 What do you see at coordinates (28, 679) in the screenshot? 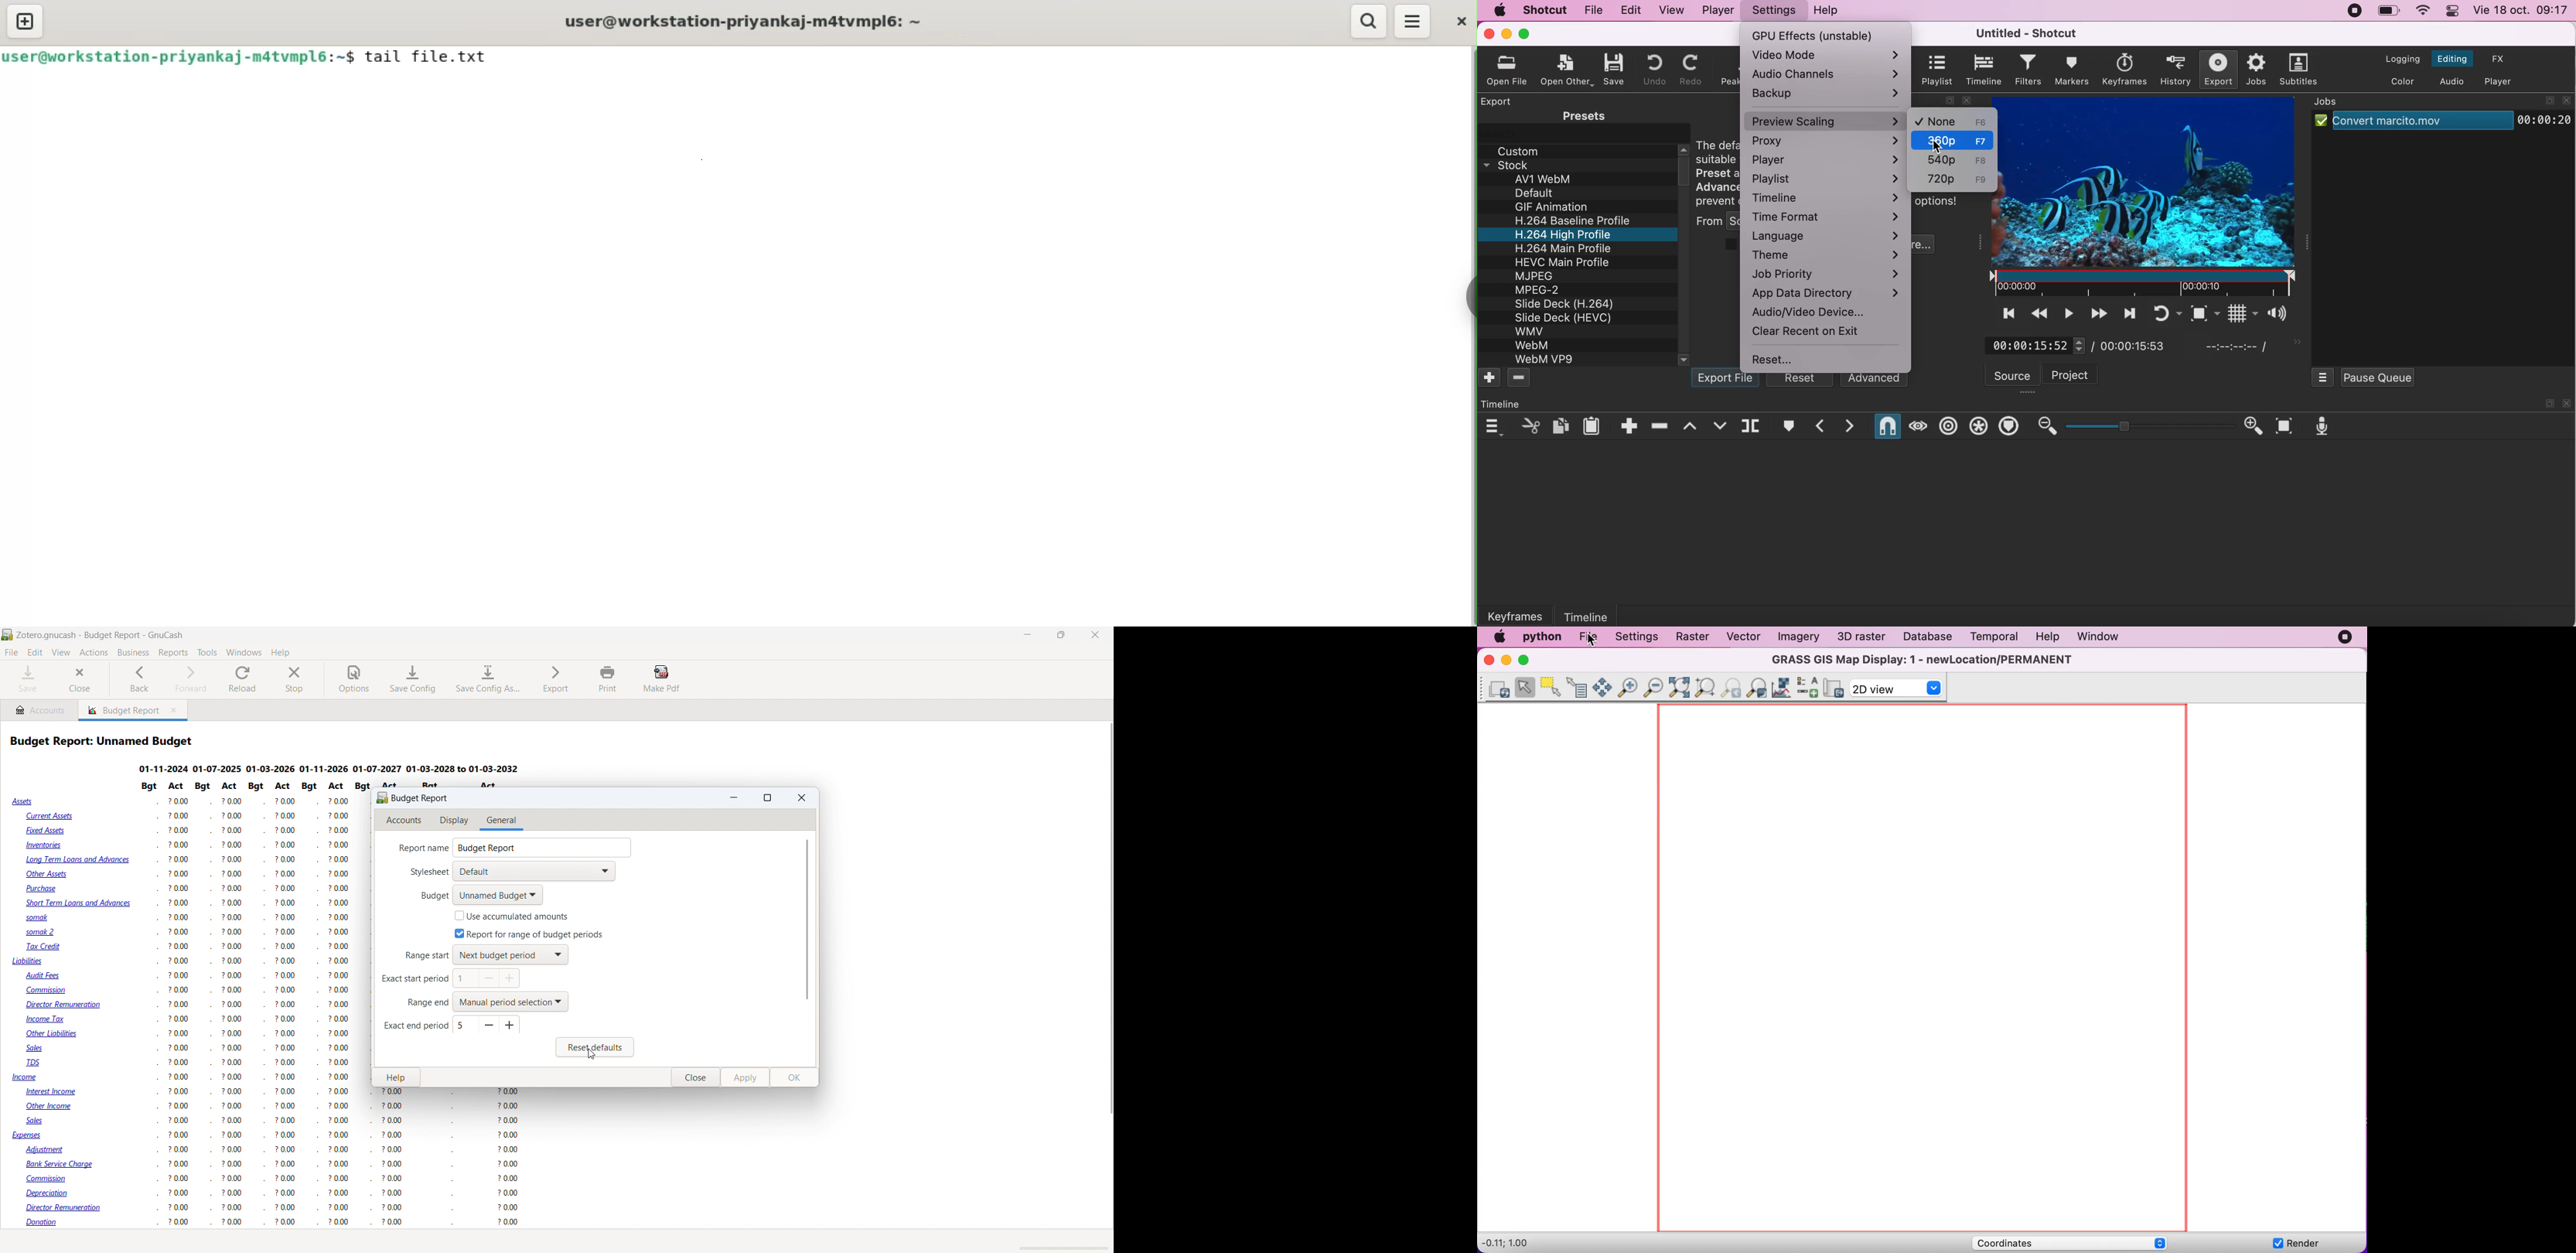
I see `save` at bounding box center [28, 679].